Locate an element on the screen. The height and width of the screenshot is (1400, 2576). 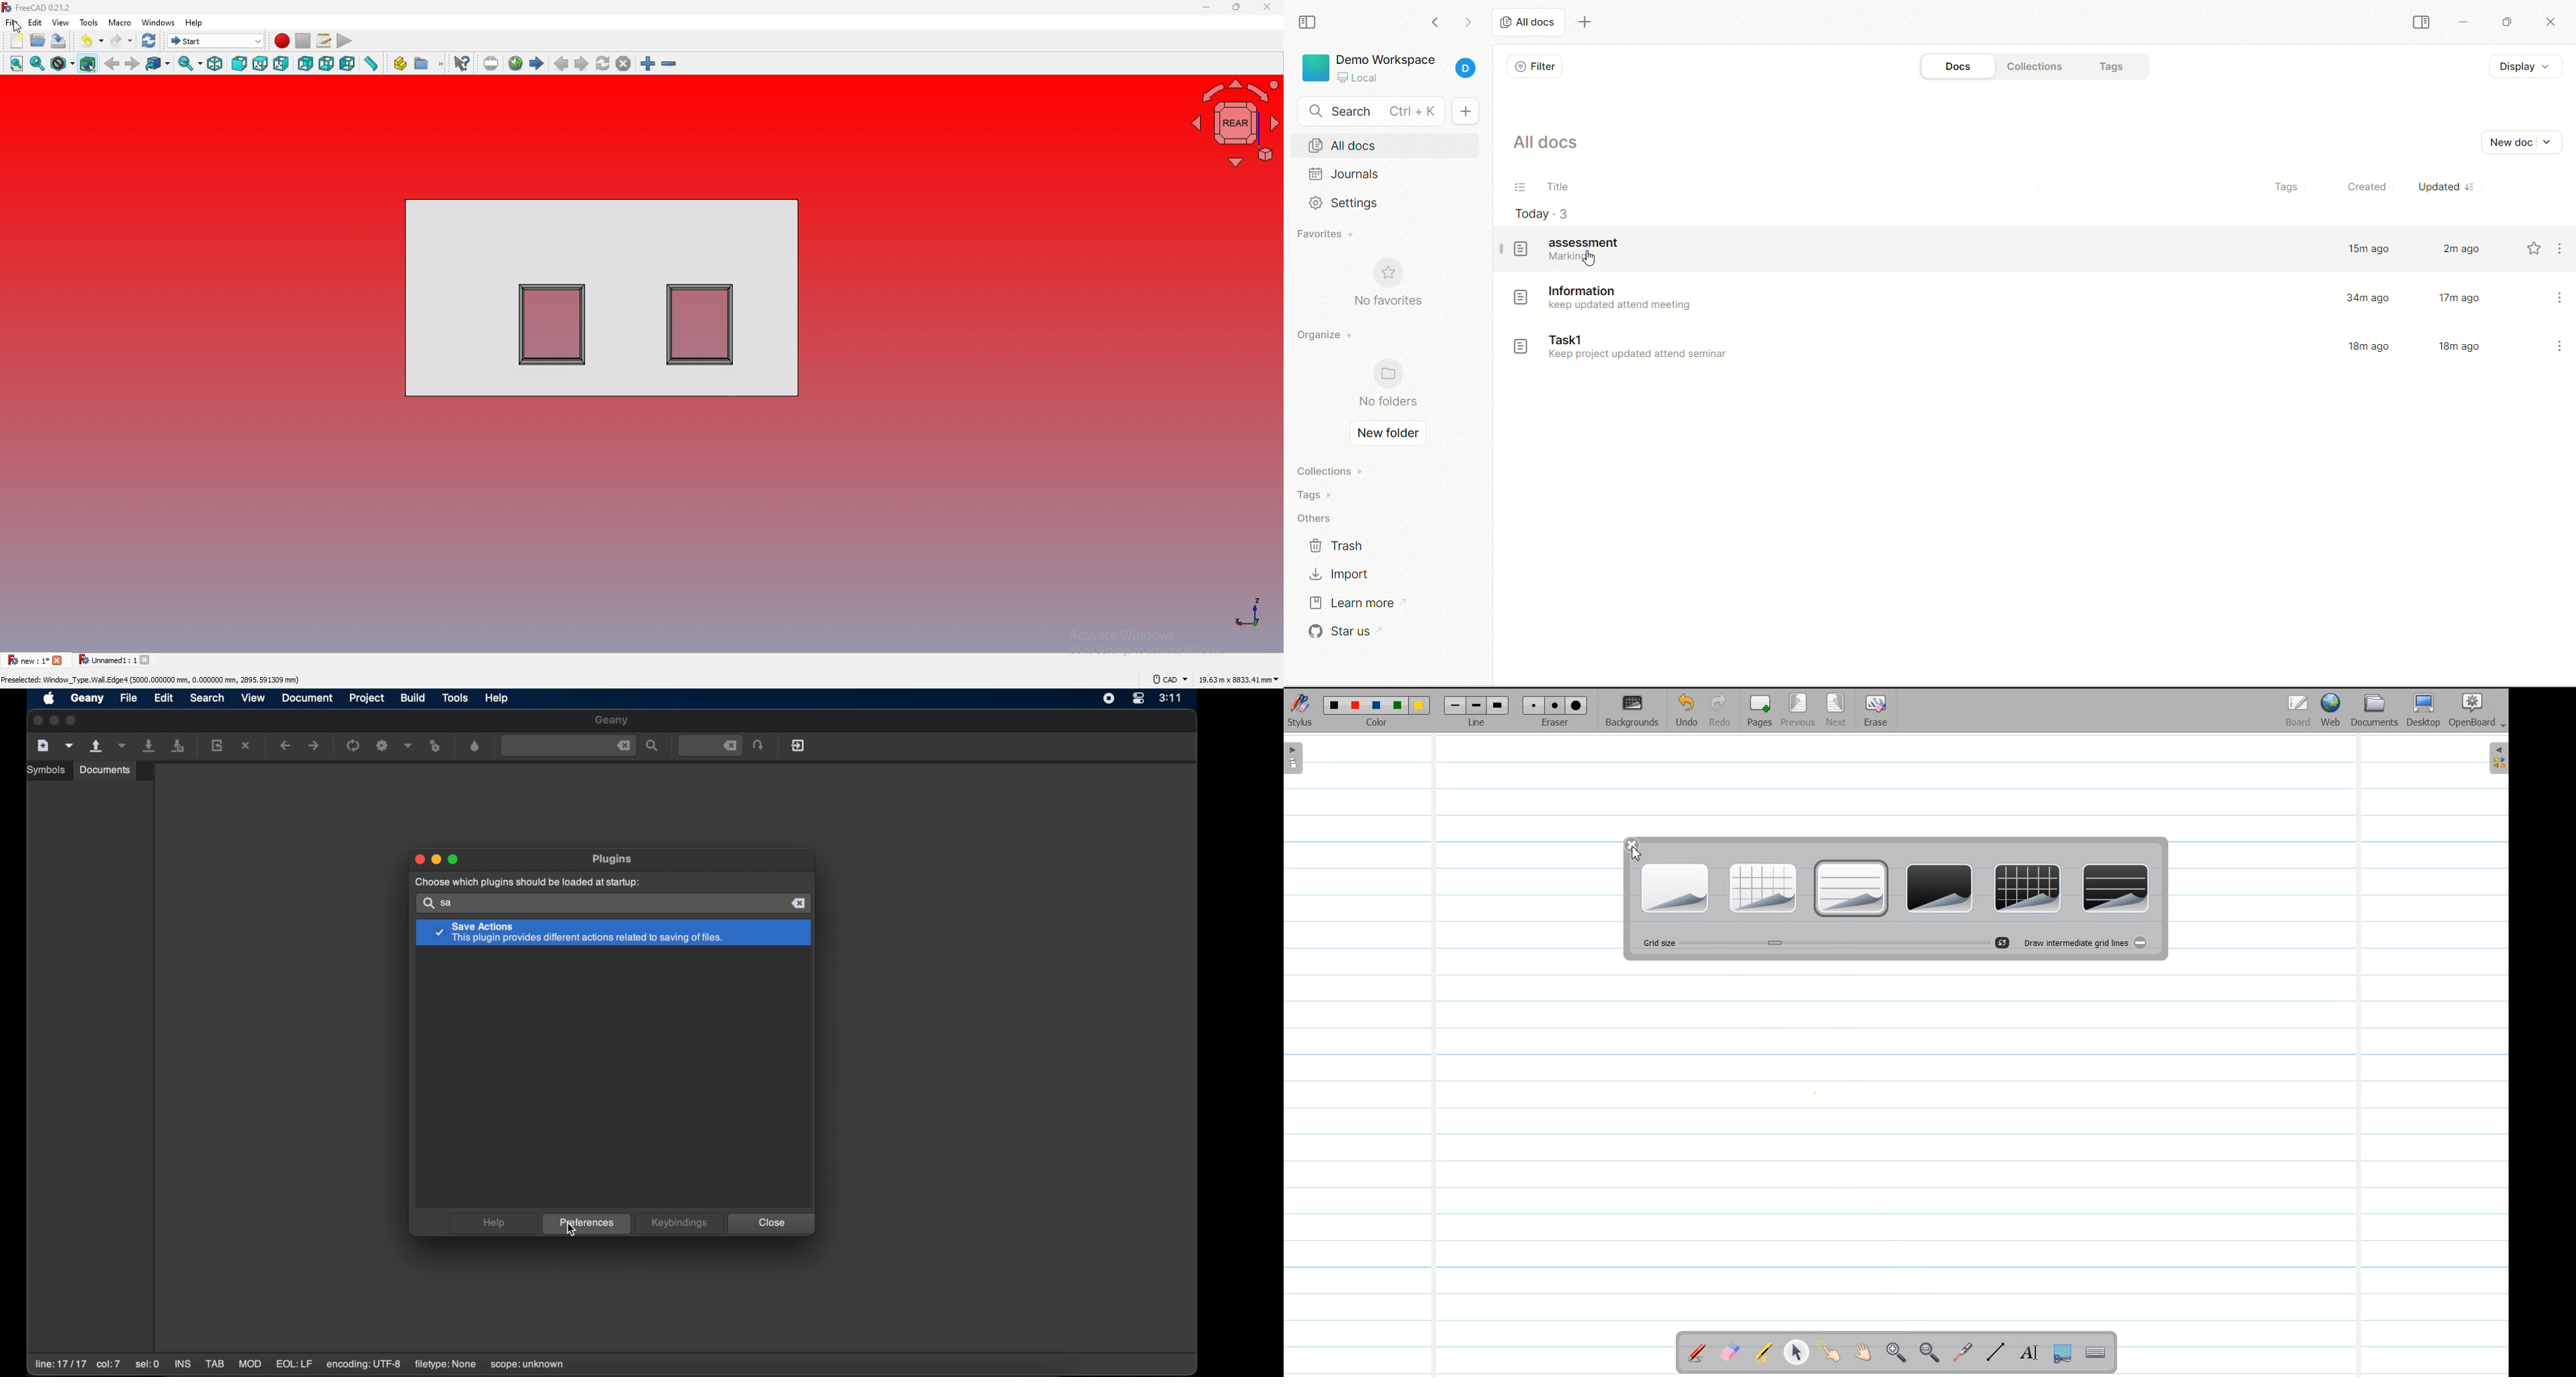
stop loading is located at coordinates (624, 64).